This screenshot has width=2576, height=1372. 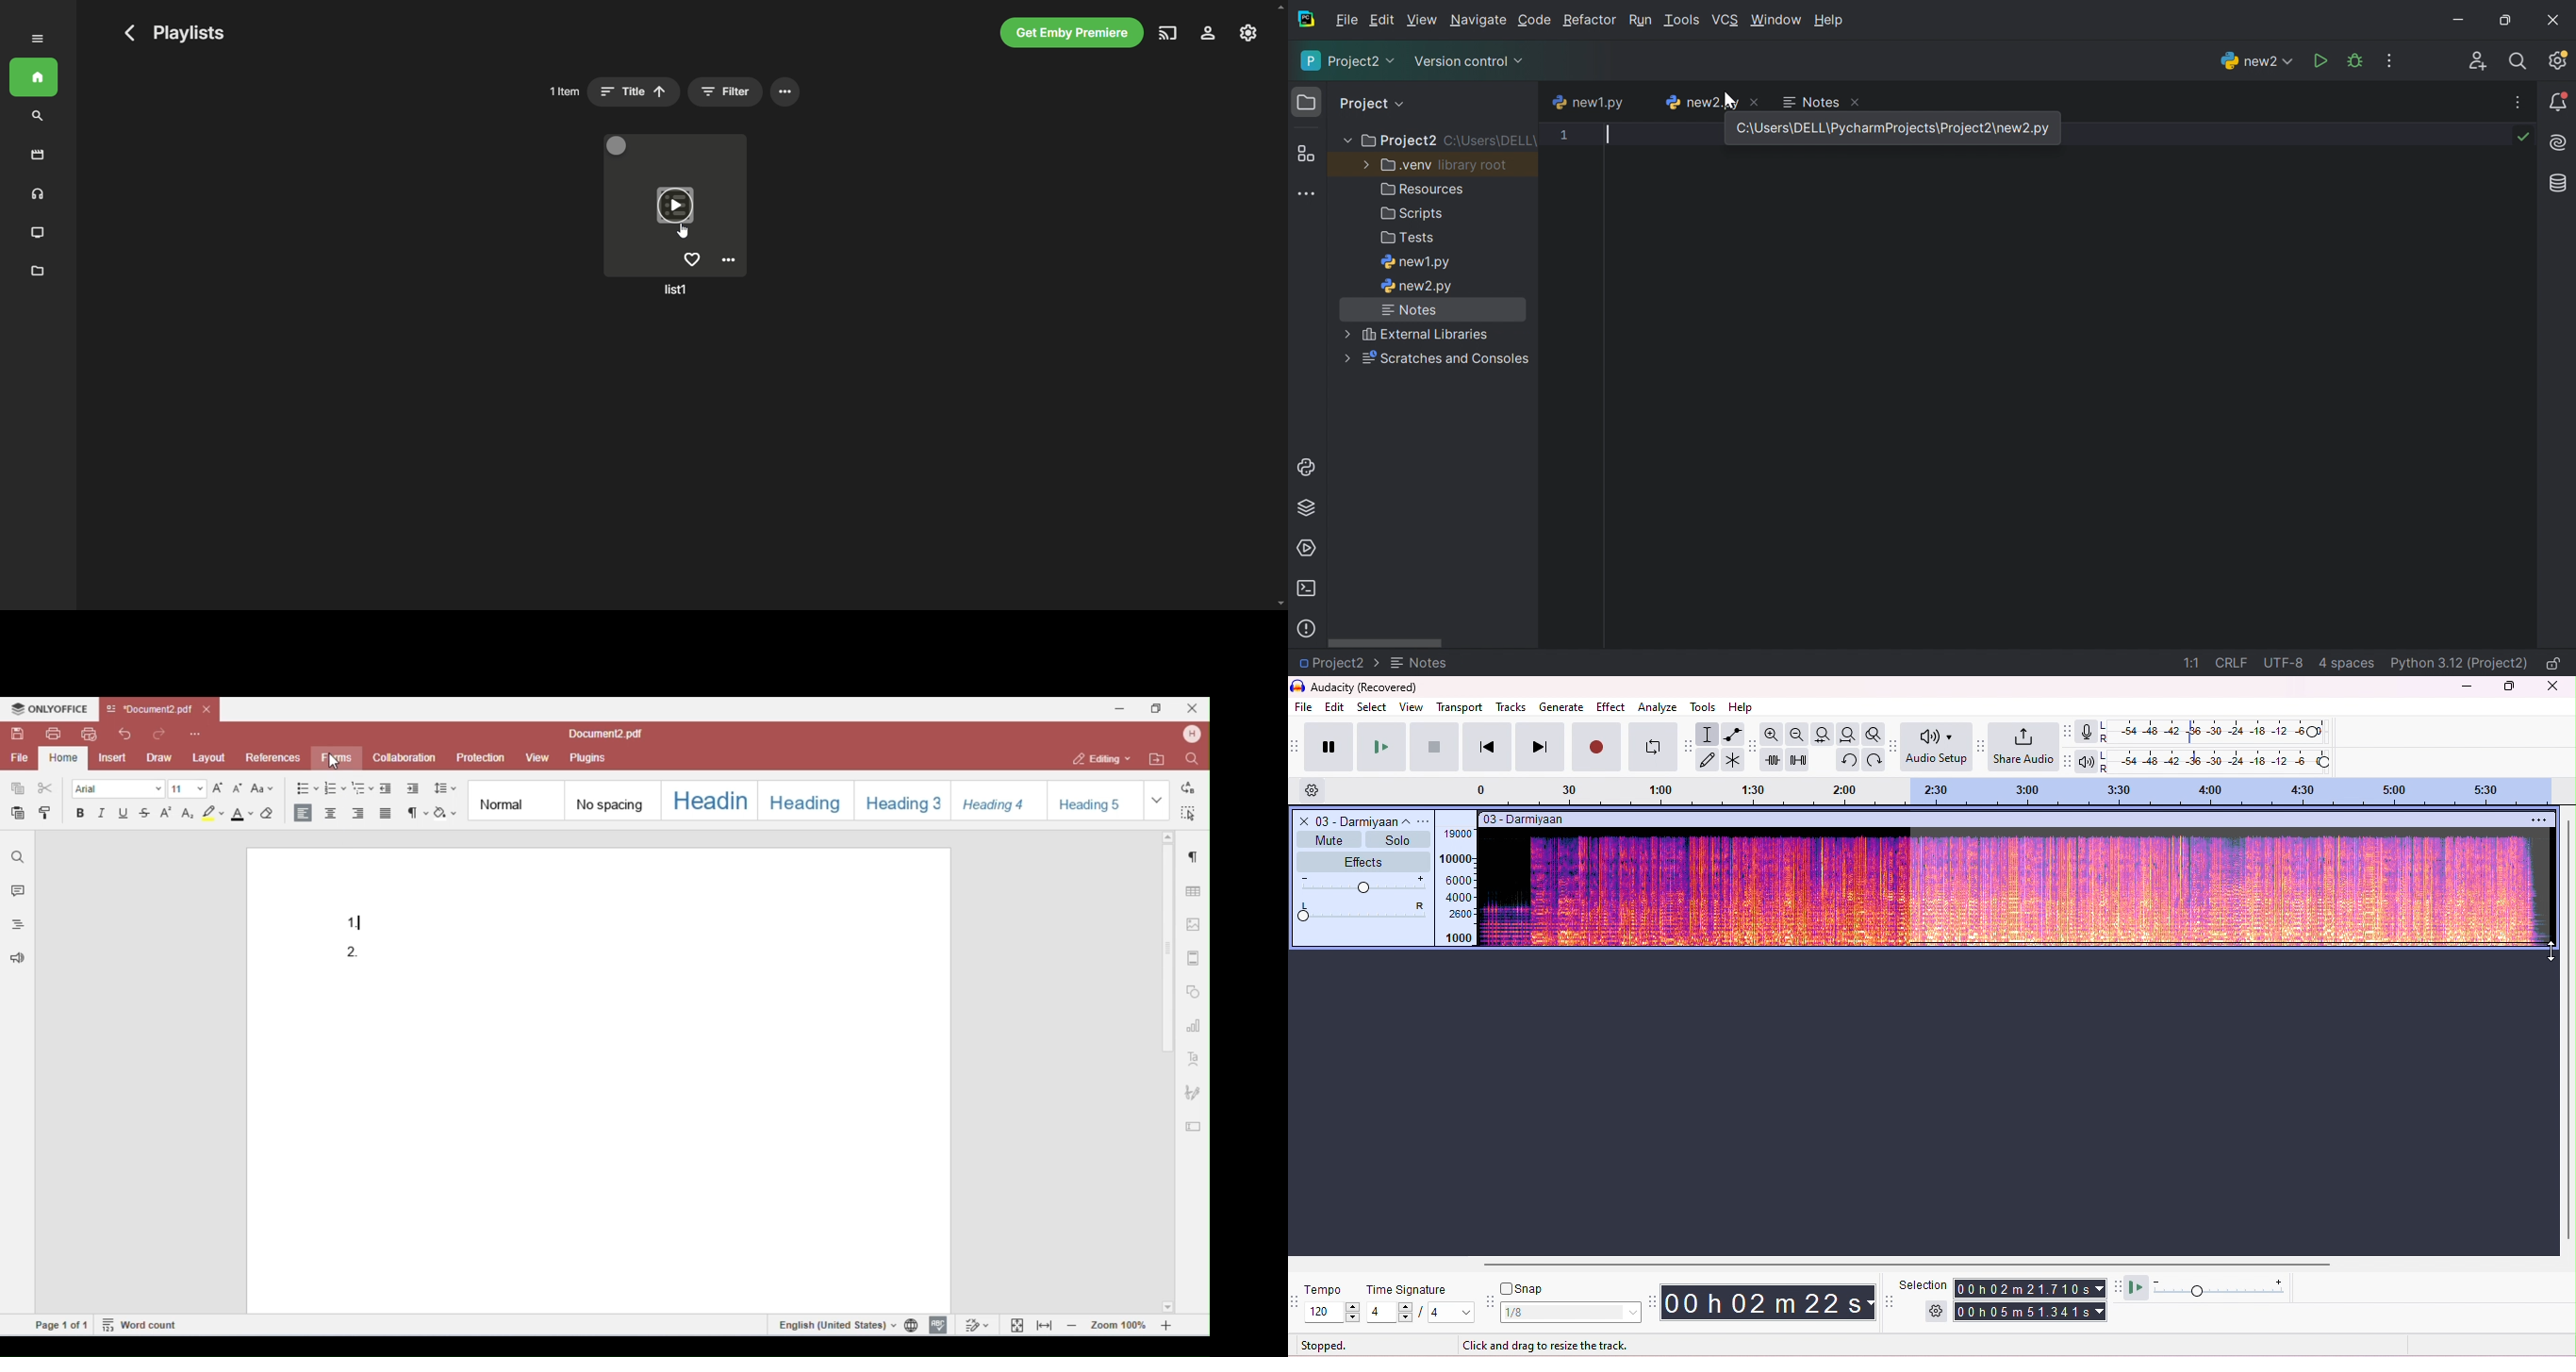 What do you see at coordinates (2032, 1311) in the screenshot?
I see `selected time` at bounding box center [2032, 1311].